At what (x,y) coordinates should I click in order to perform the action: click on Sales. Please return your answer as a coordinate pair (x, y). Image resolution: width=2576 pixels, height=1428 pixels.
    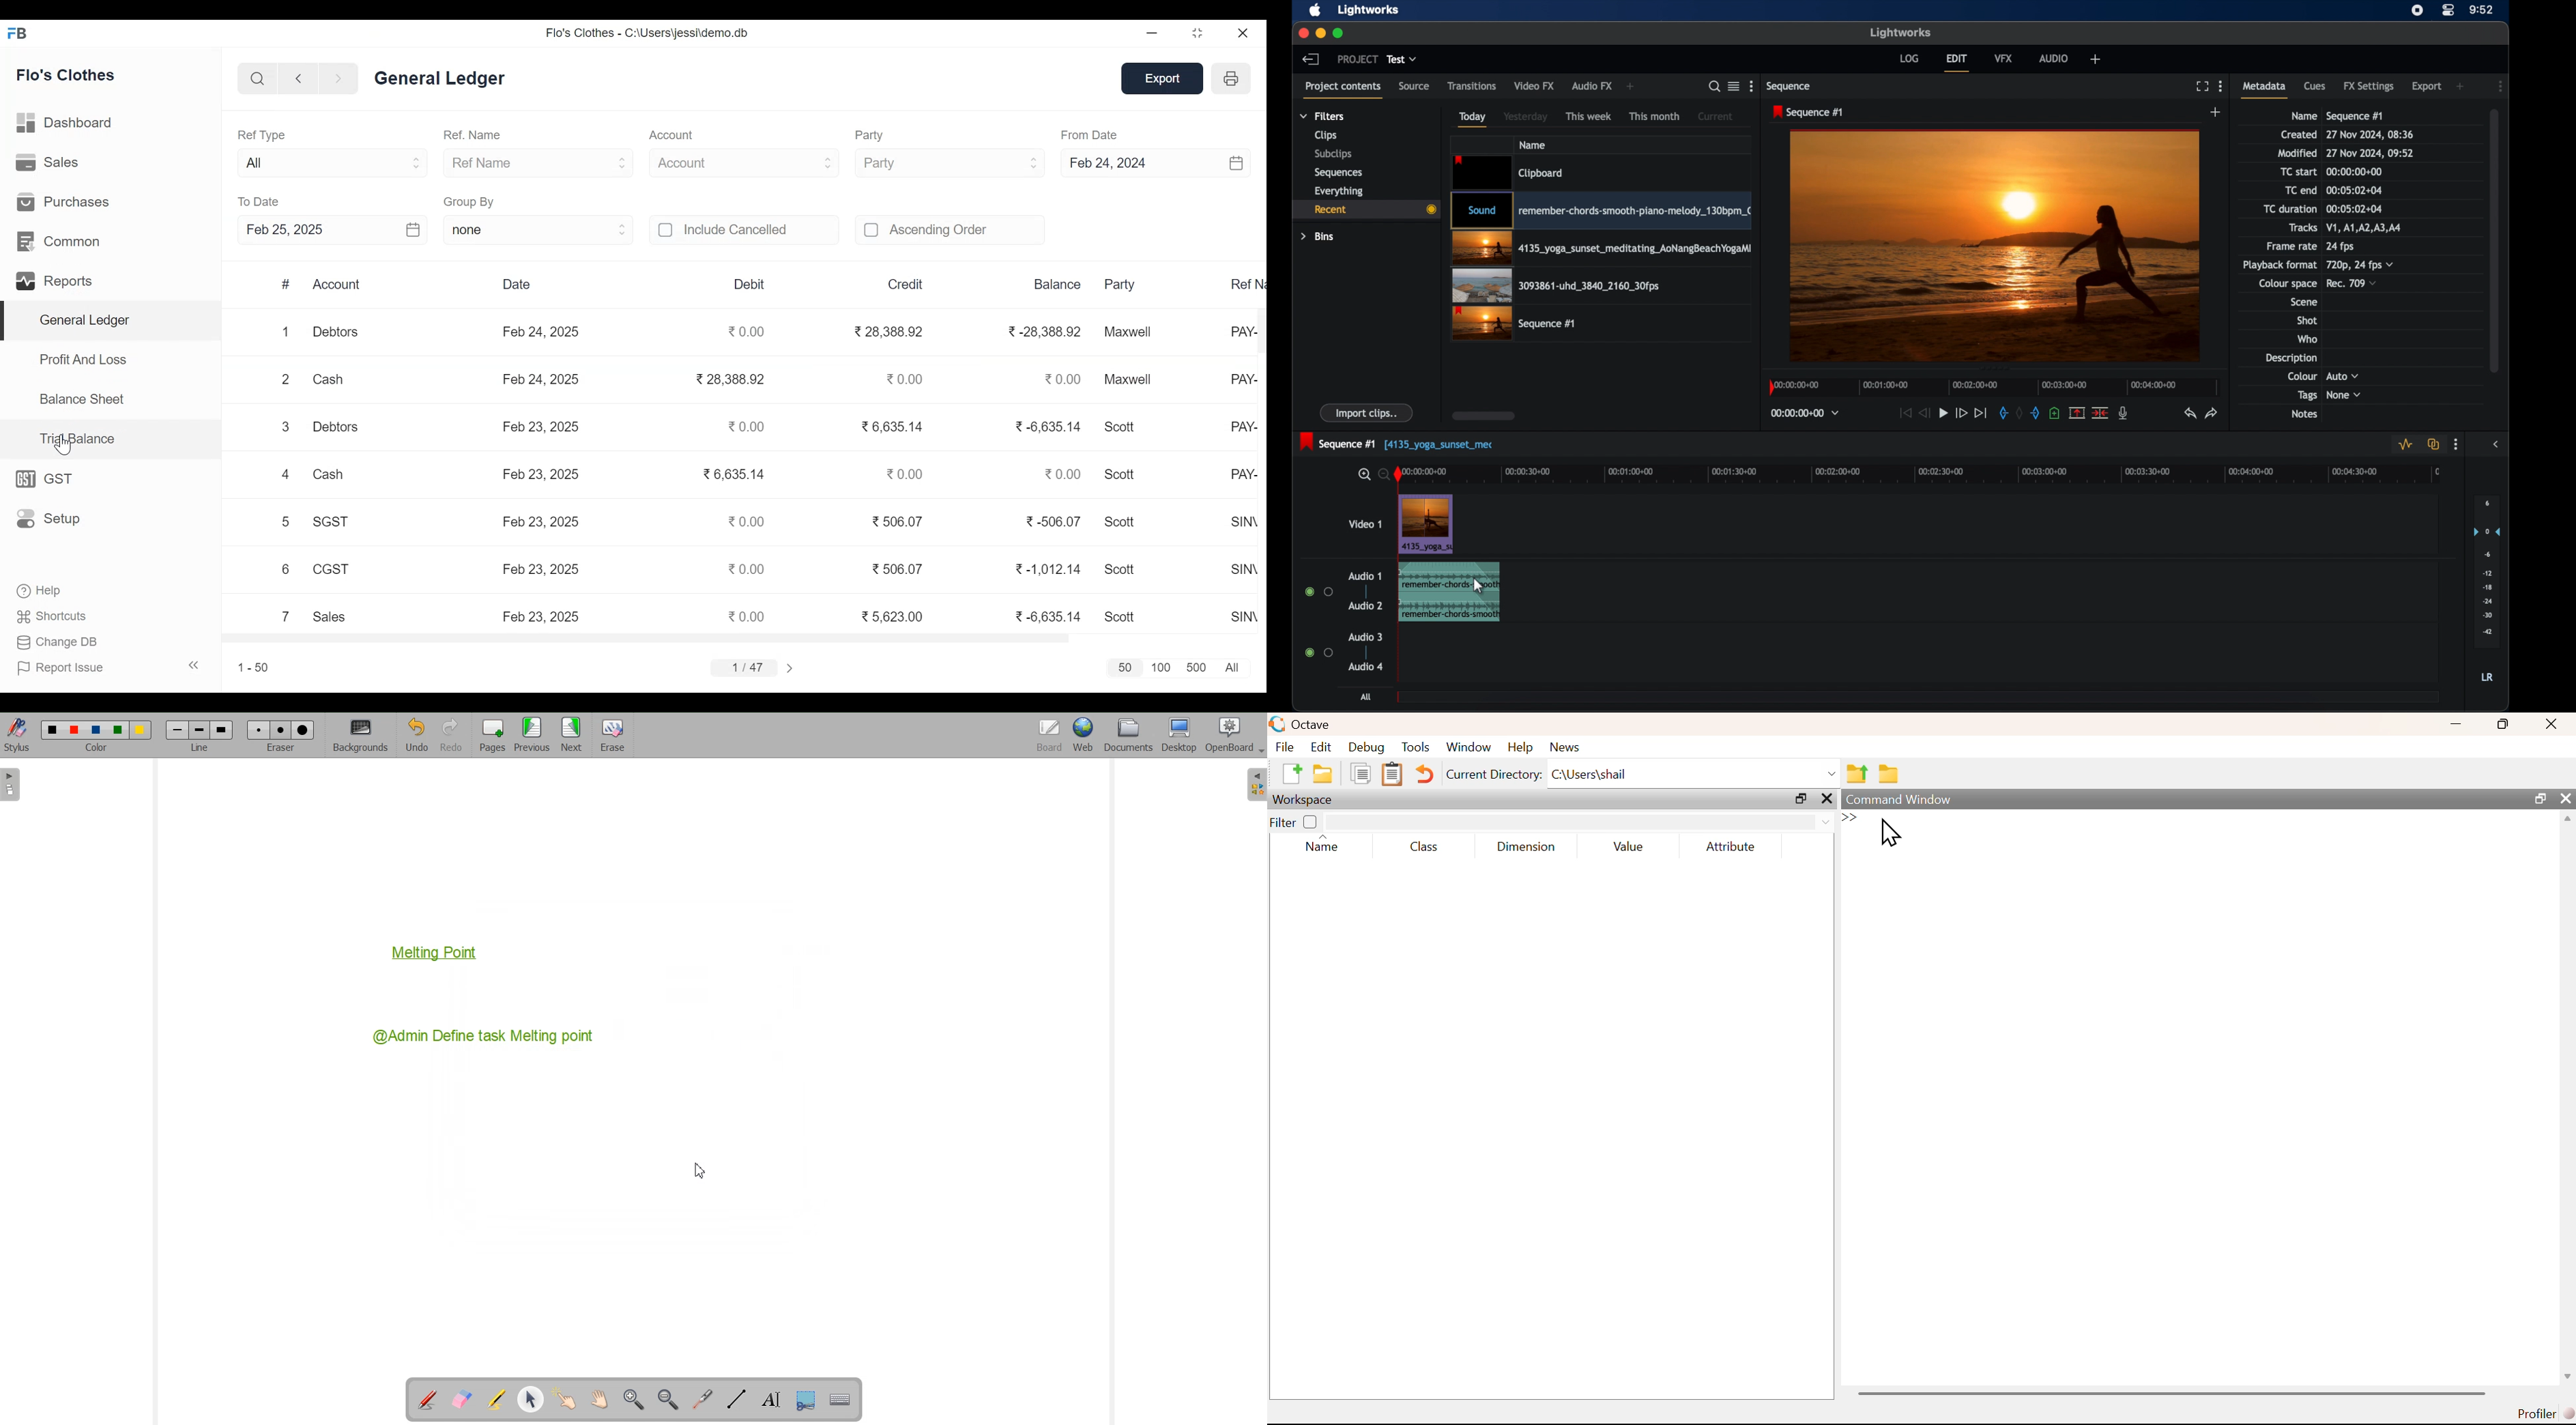
    Looking at the image, I should click on (332, 617).